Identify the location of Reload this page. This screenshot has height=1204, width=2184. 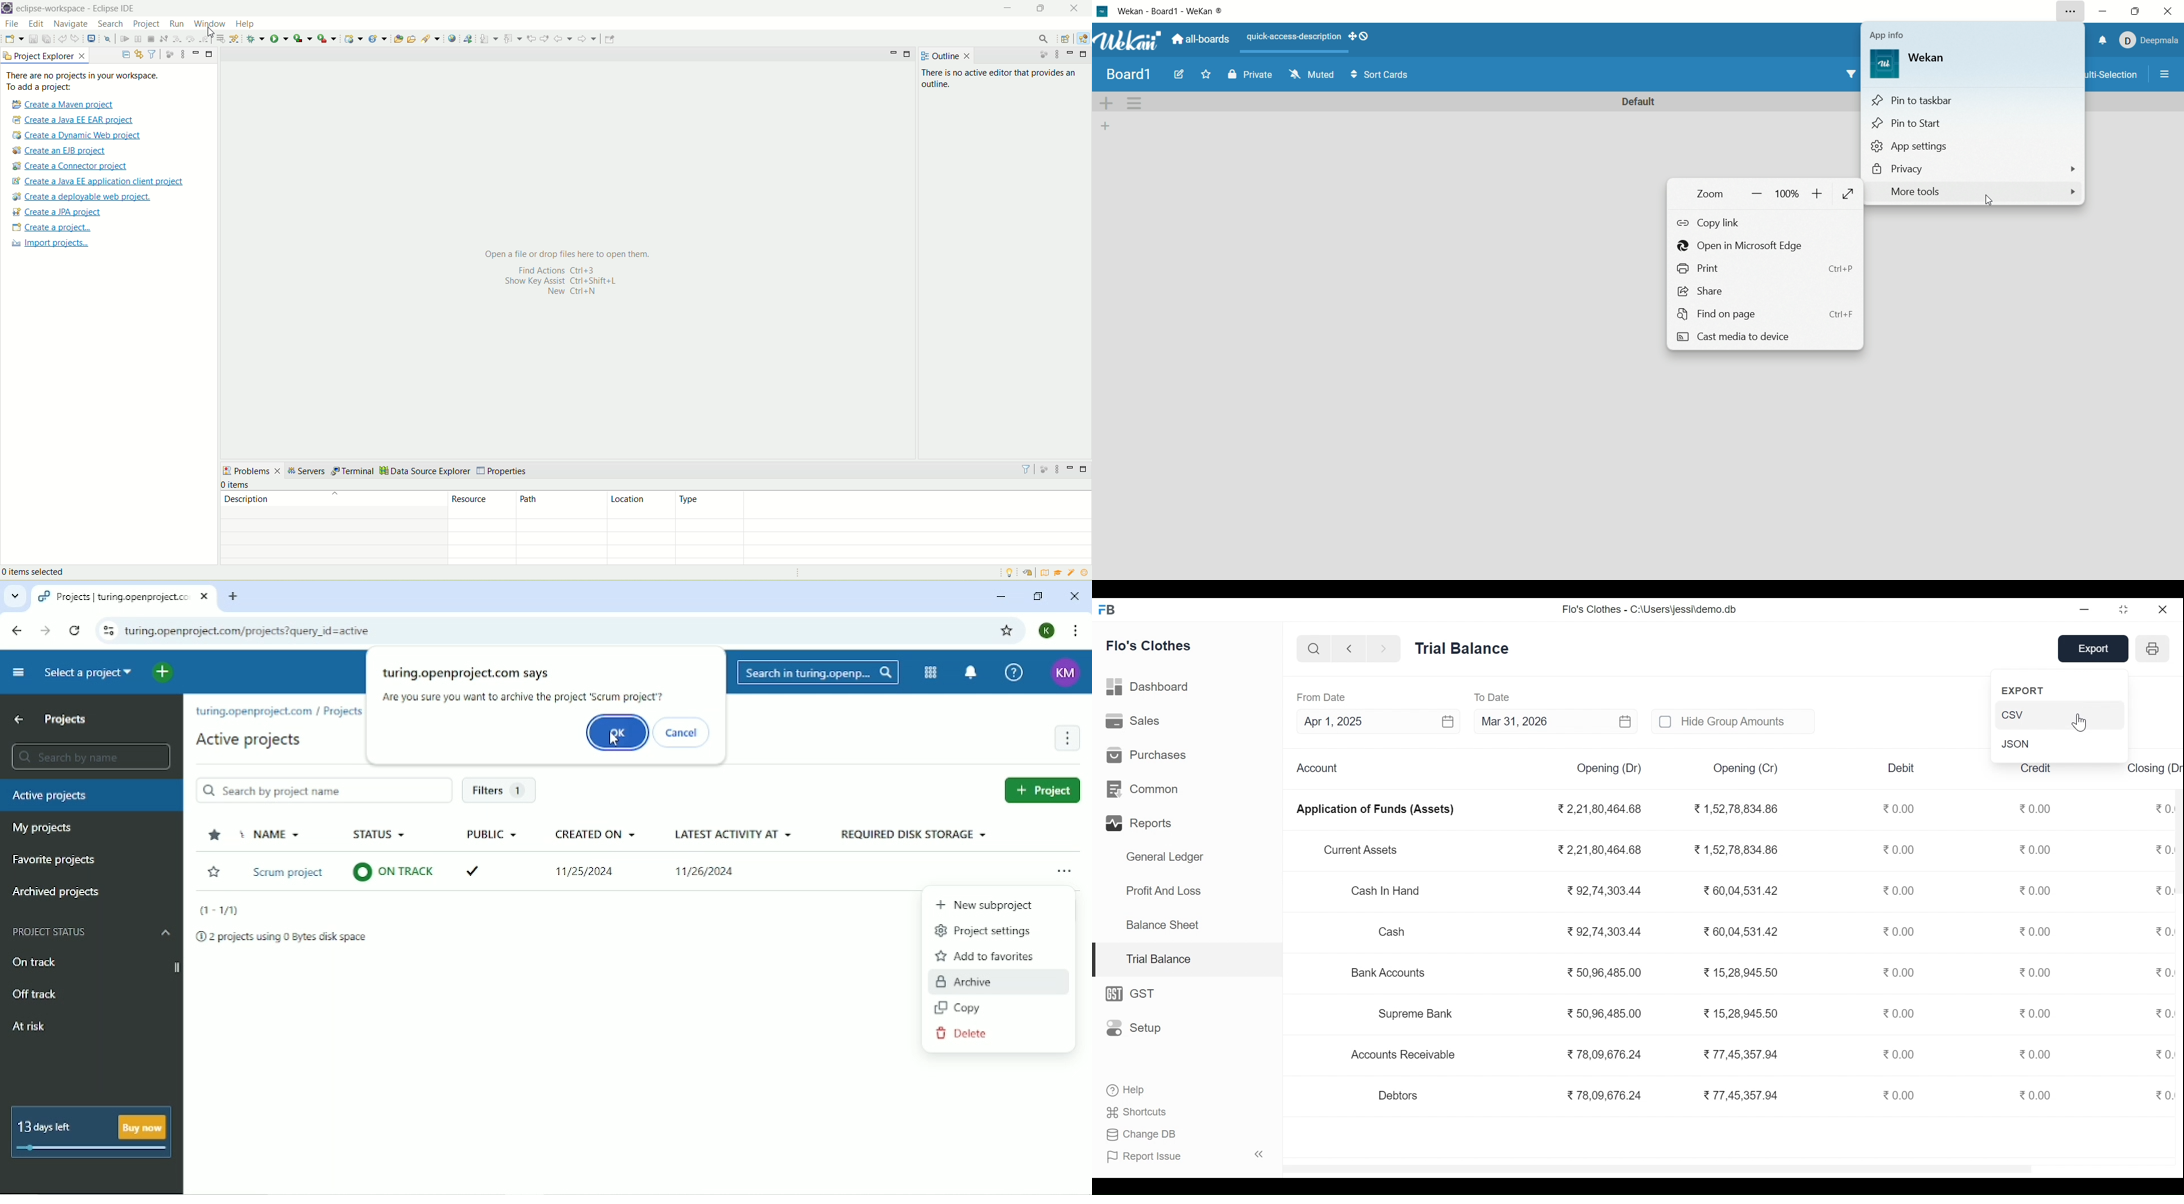
(75, 632).